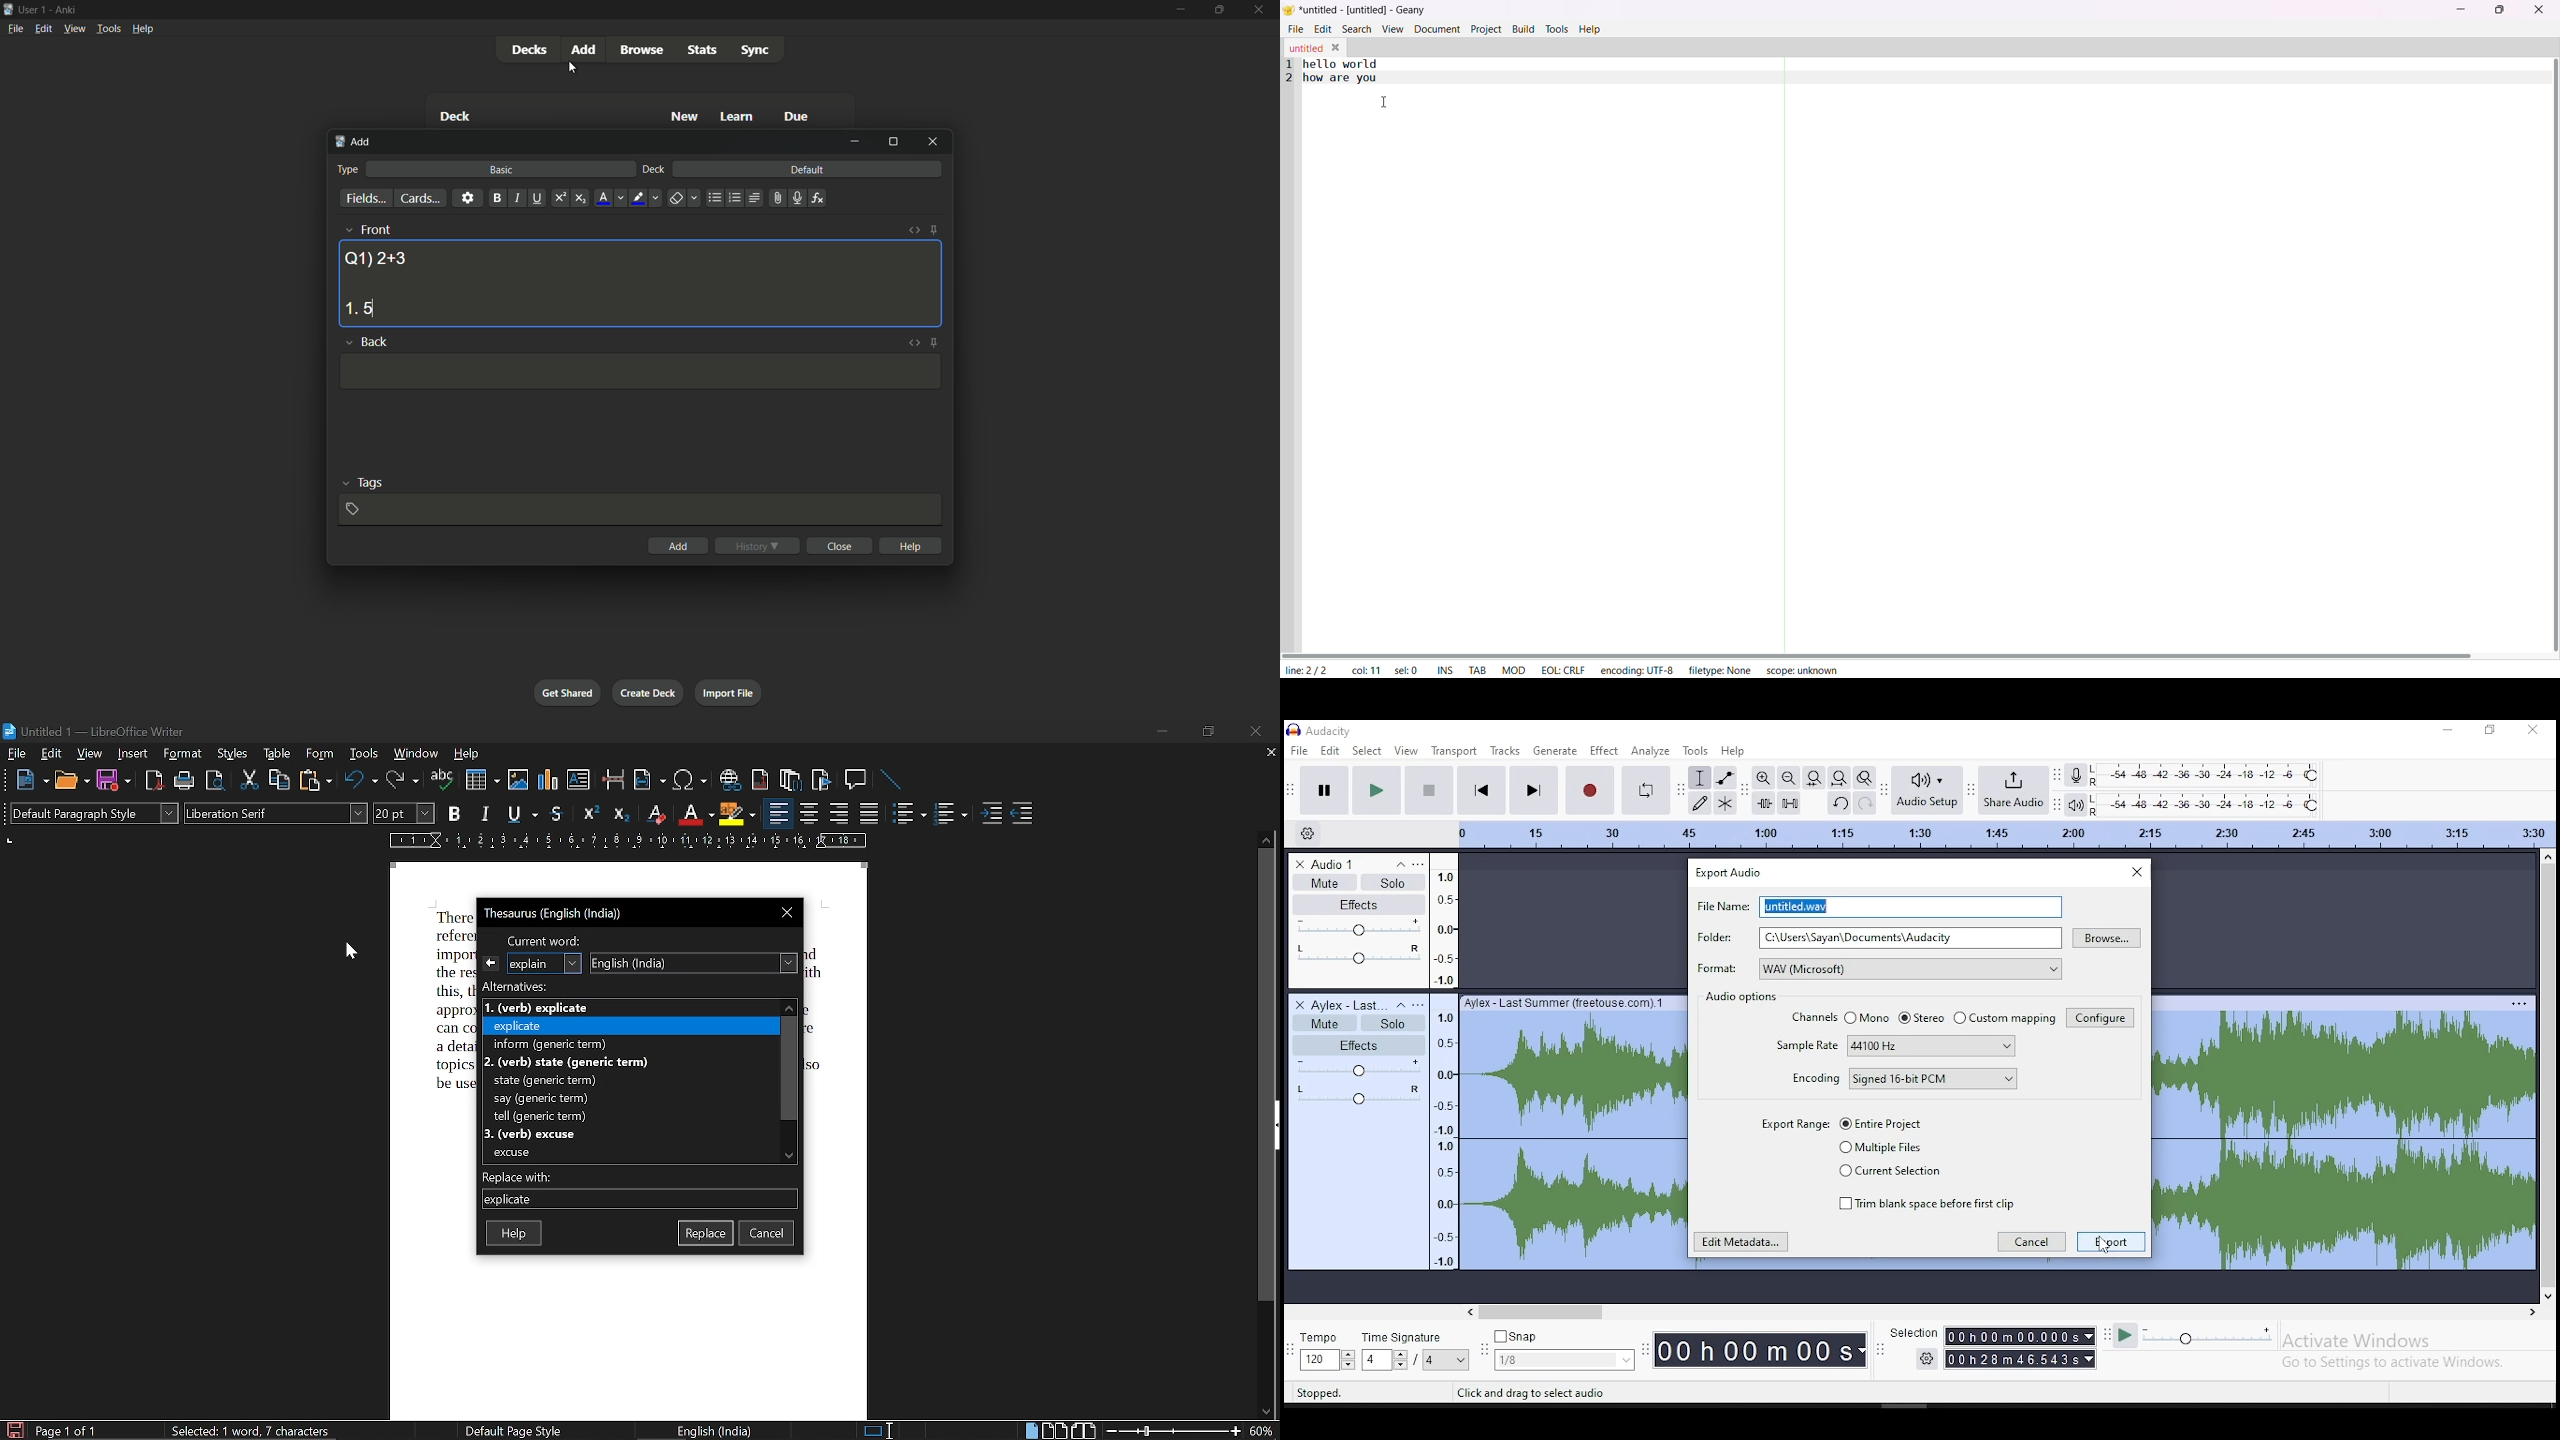 This screenshot has height=1456, width=2576. Describe the element at coordinates (1217, 9) in the screenshot. I see `maximize` at that location.